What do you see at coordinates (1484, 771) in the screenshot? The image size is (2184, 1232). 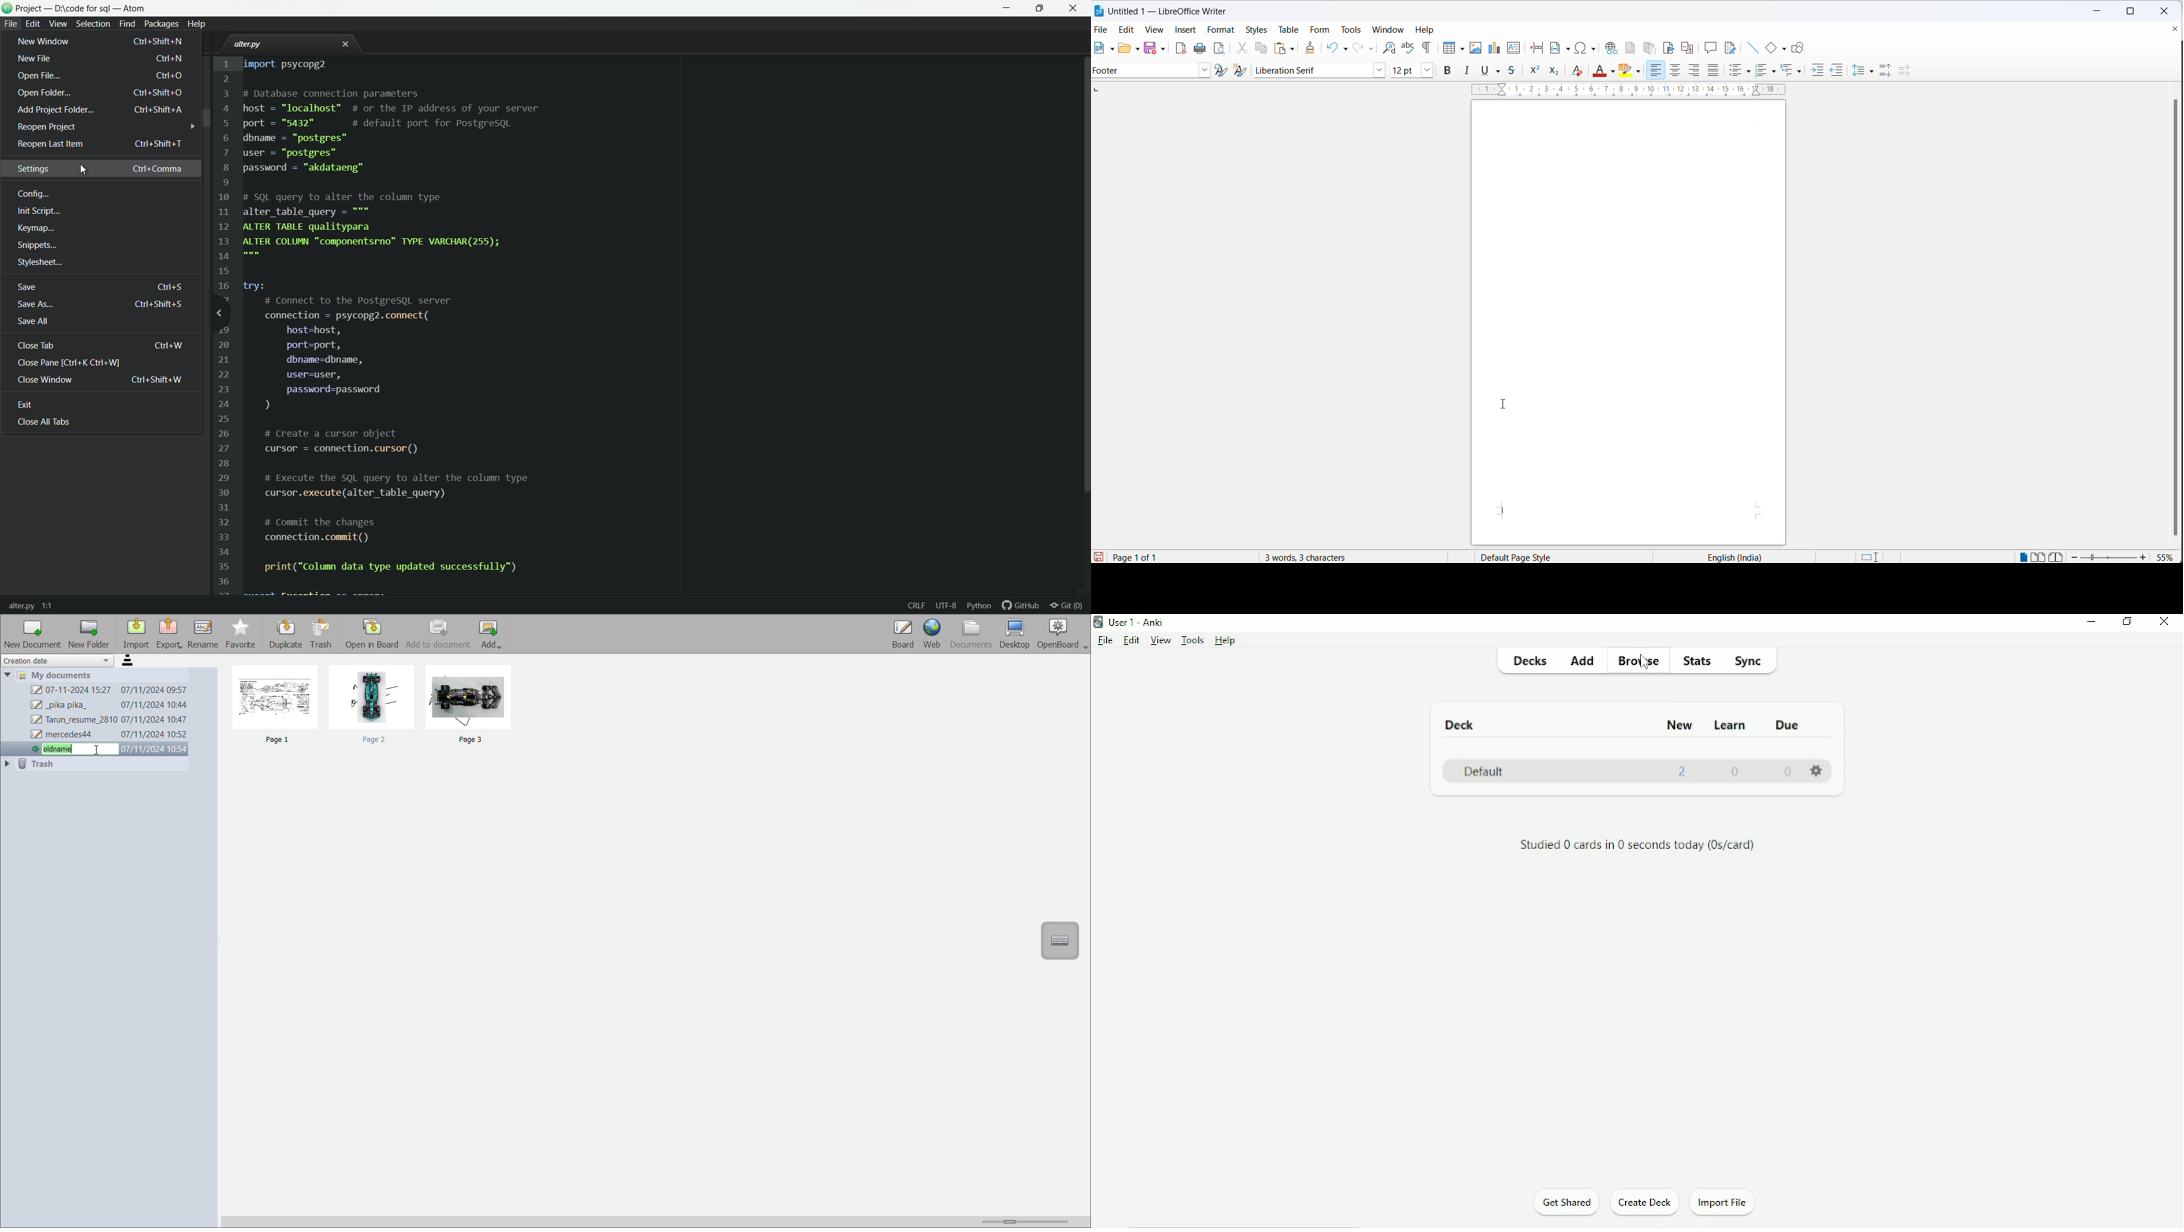 I see `Default` at bounding box center [1484, 771].